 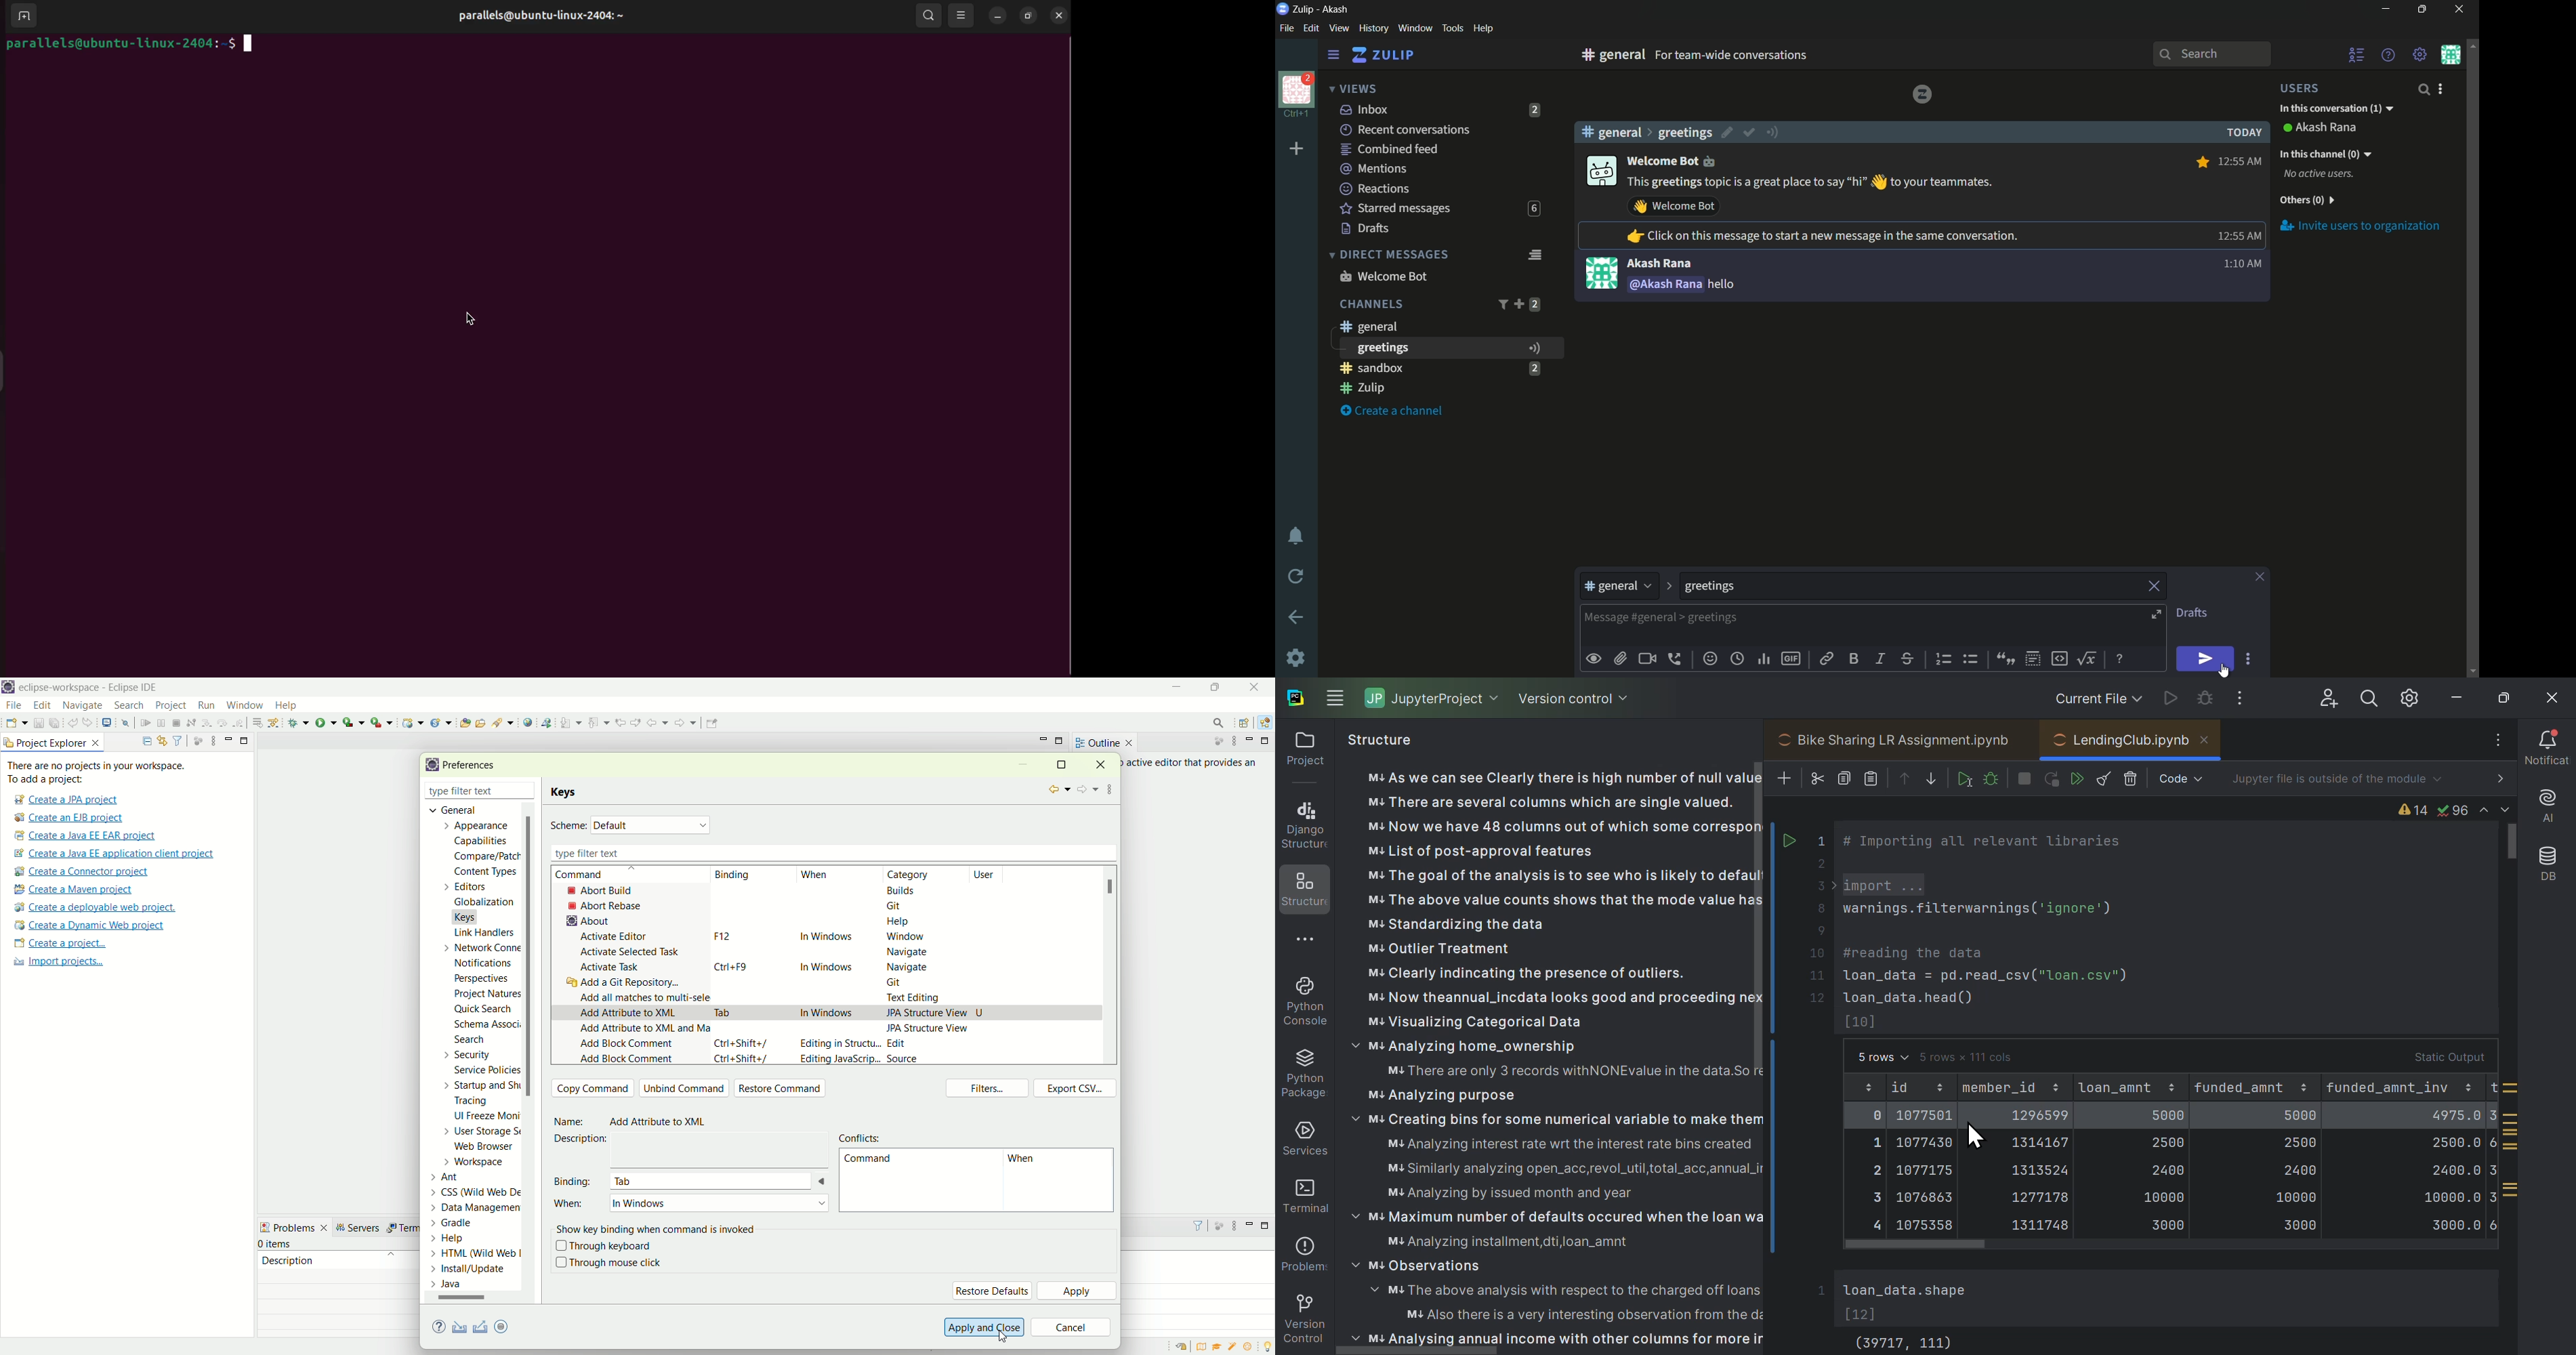 What do you see at coordinates (1246, 724) in the screenshot?
I see `open perspective` at bounding box center [1246, 724].